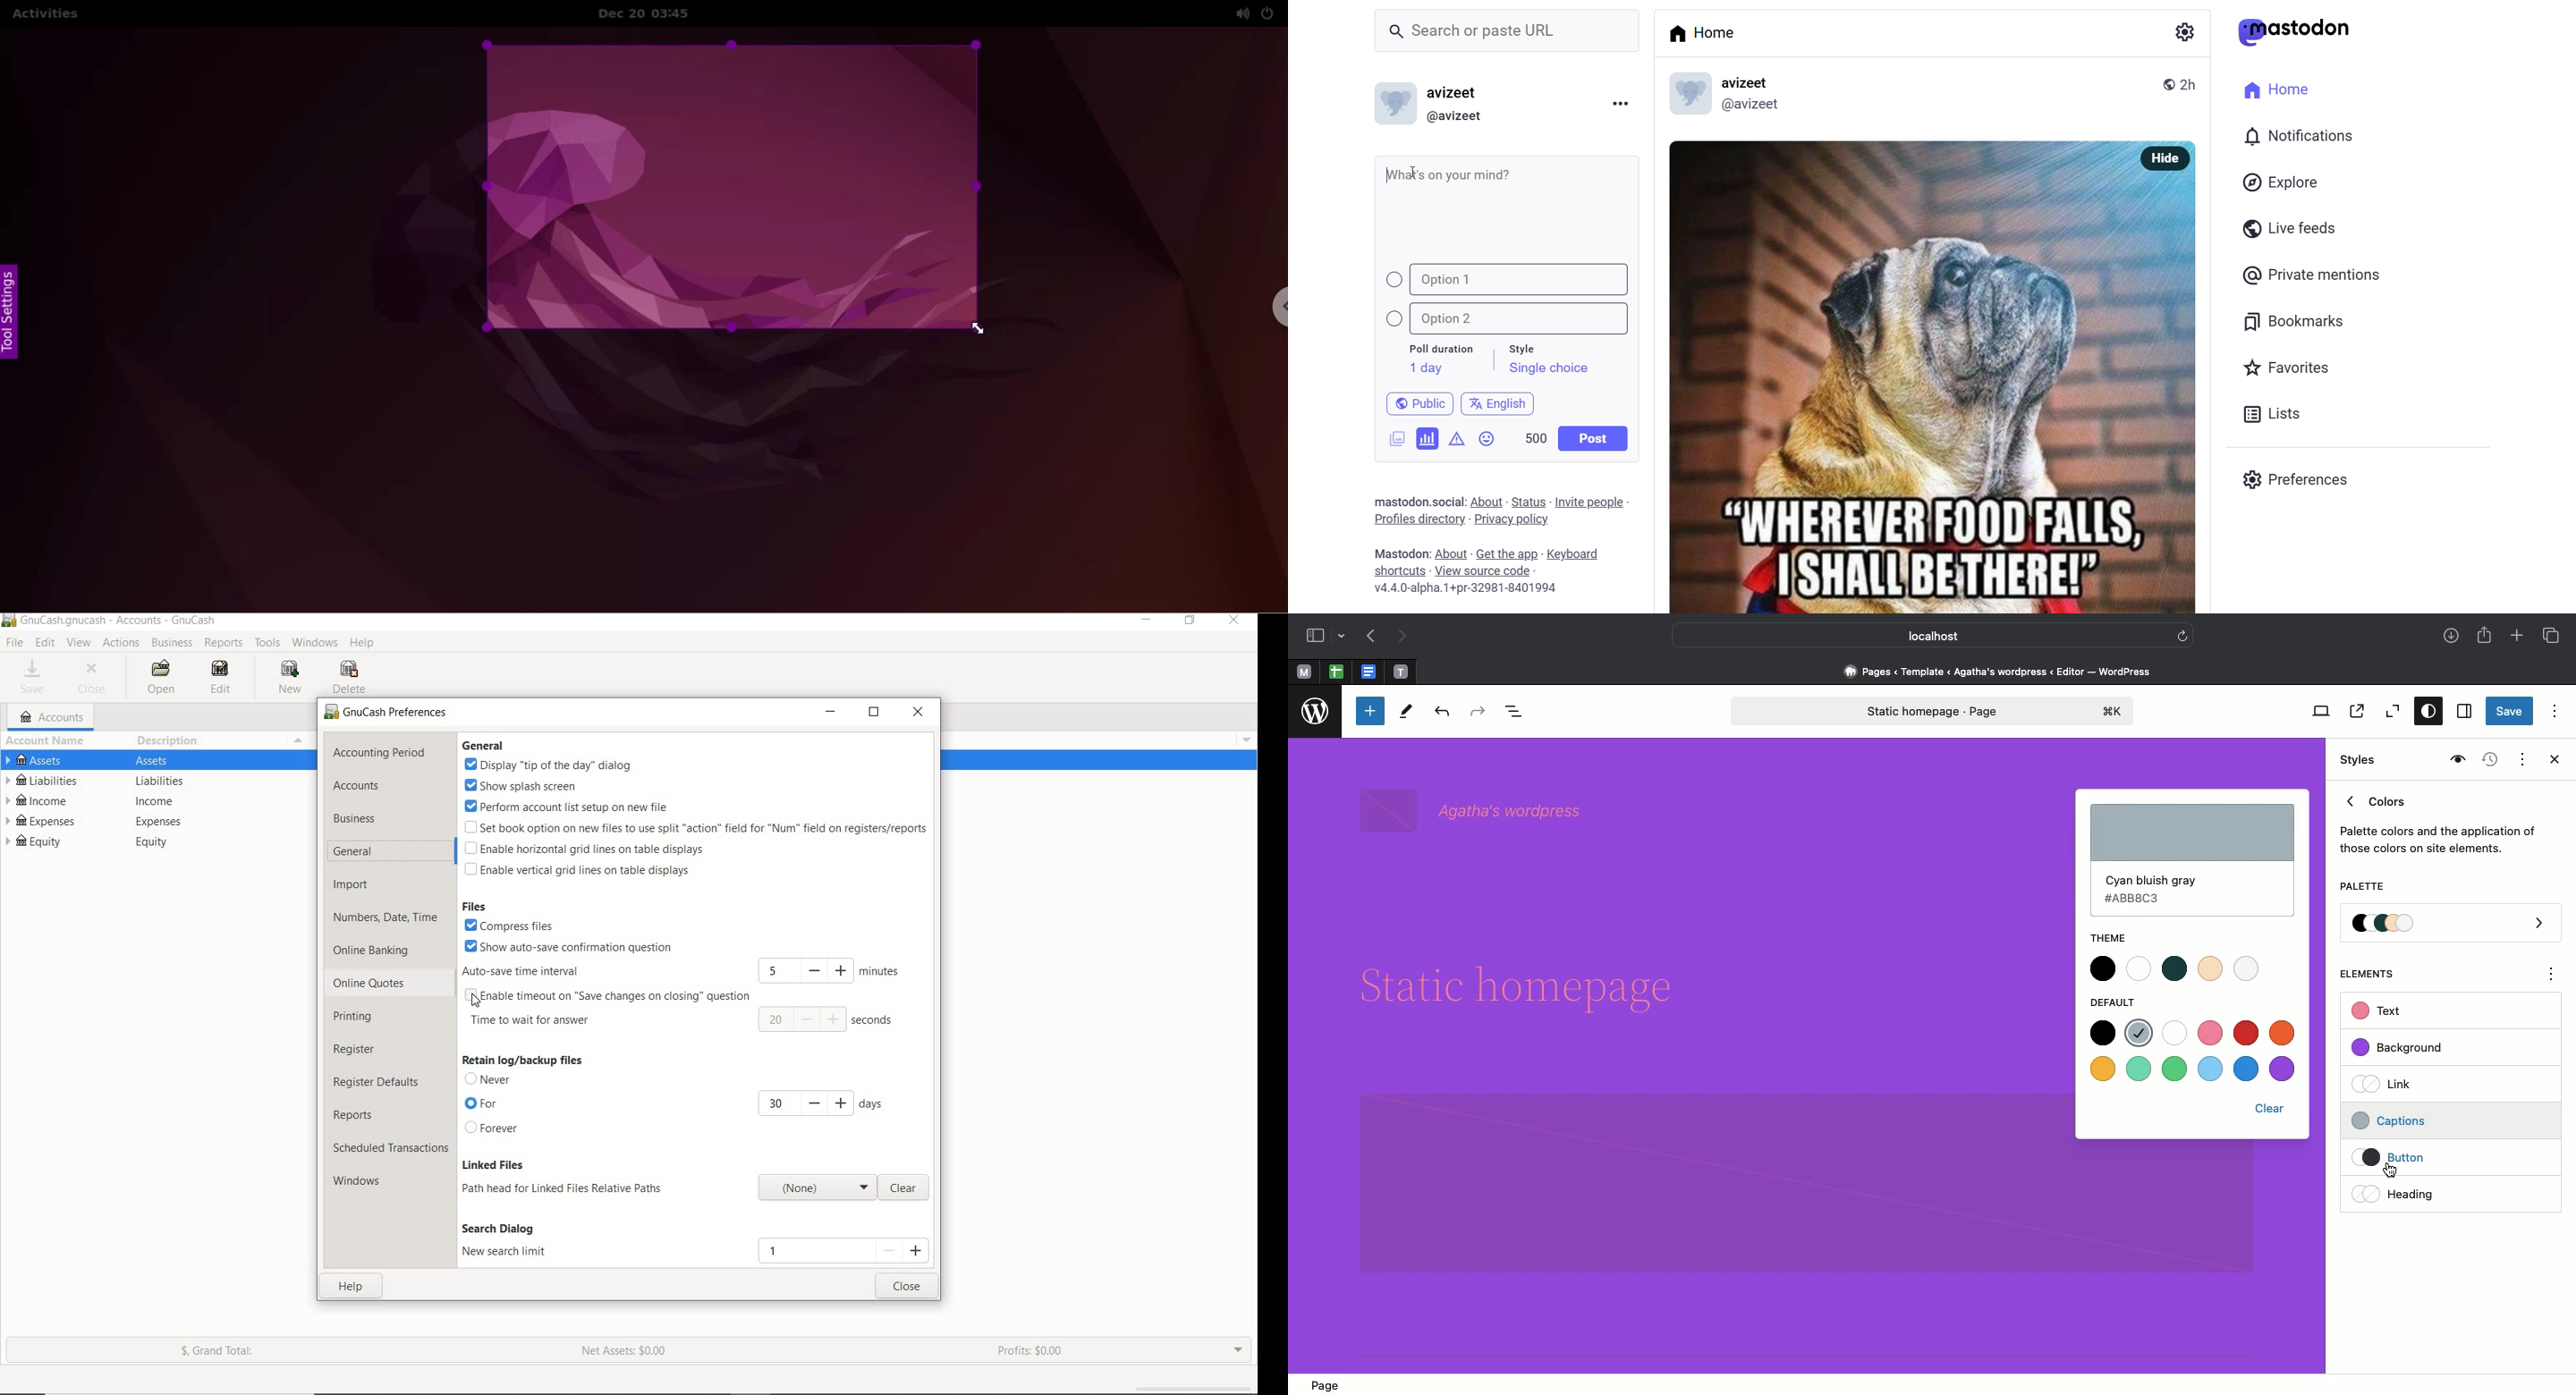  I want to click on DELETE, so click(350, 677).